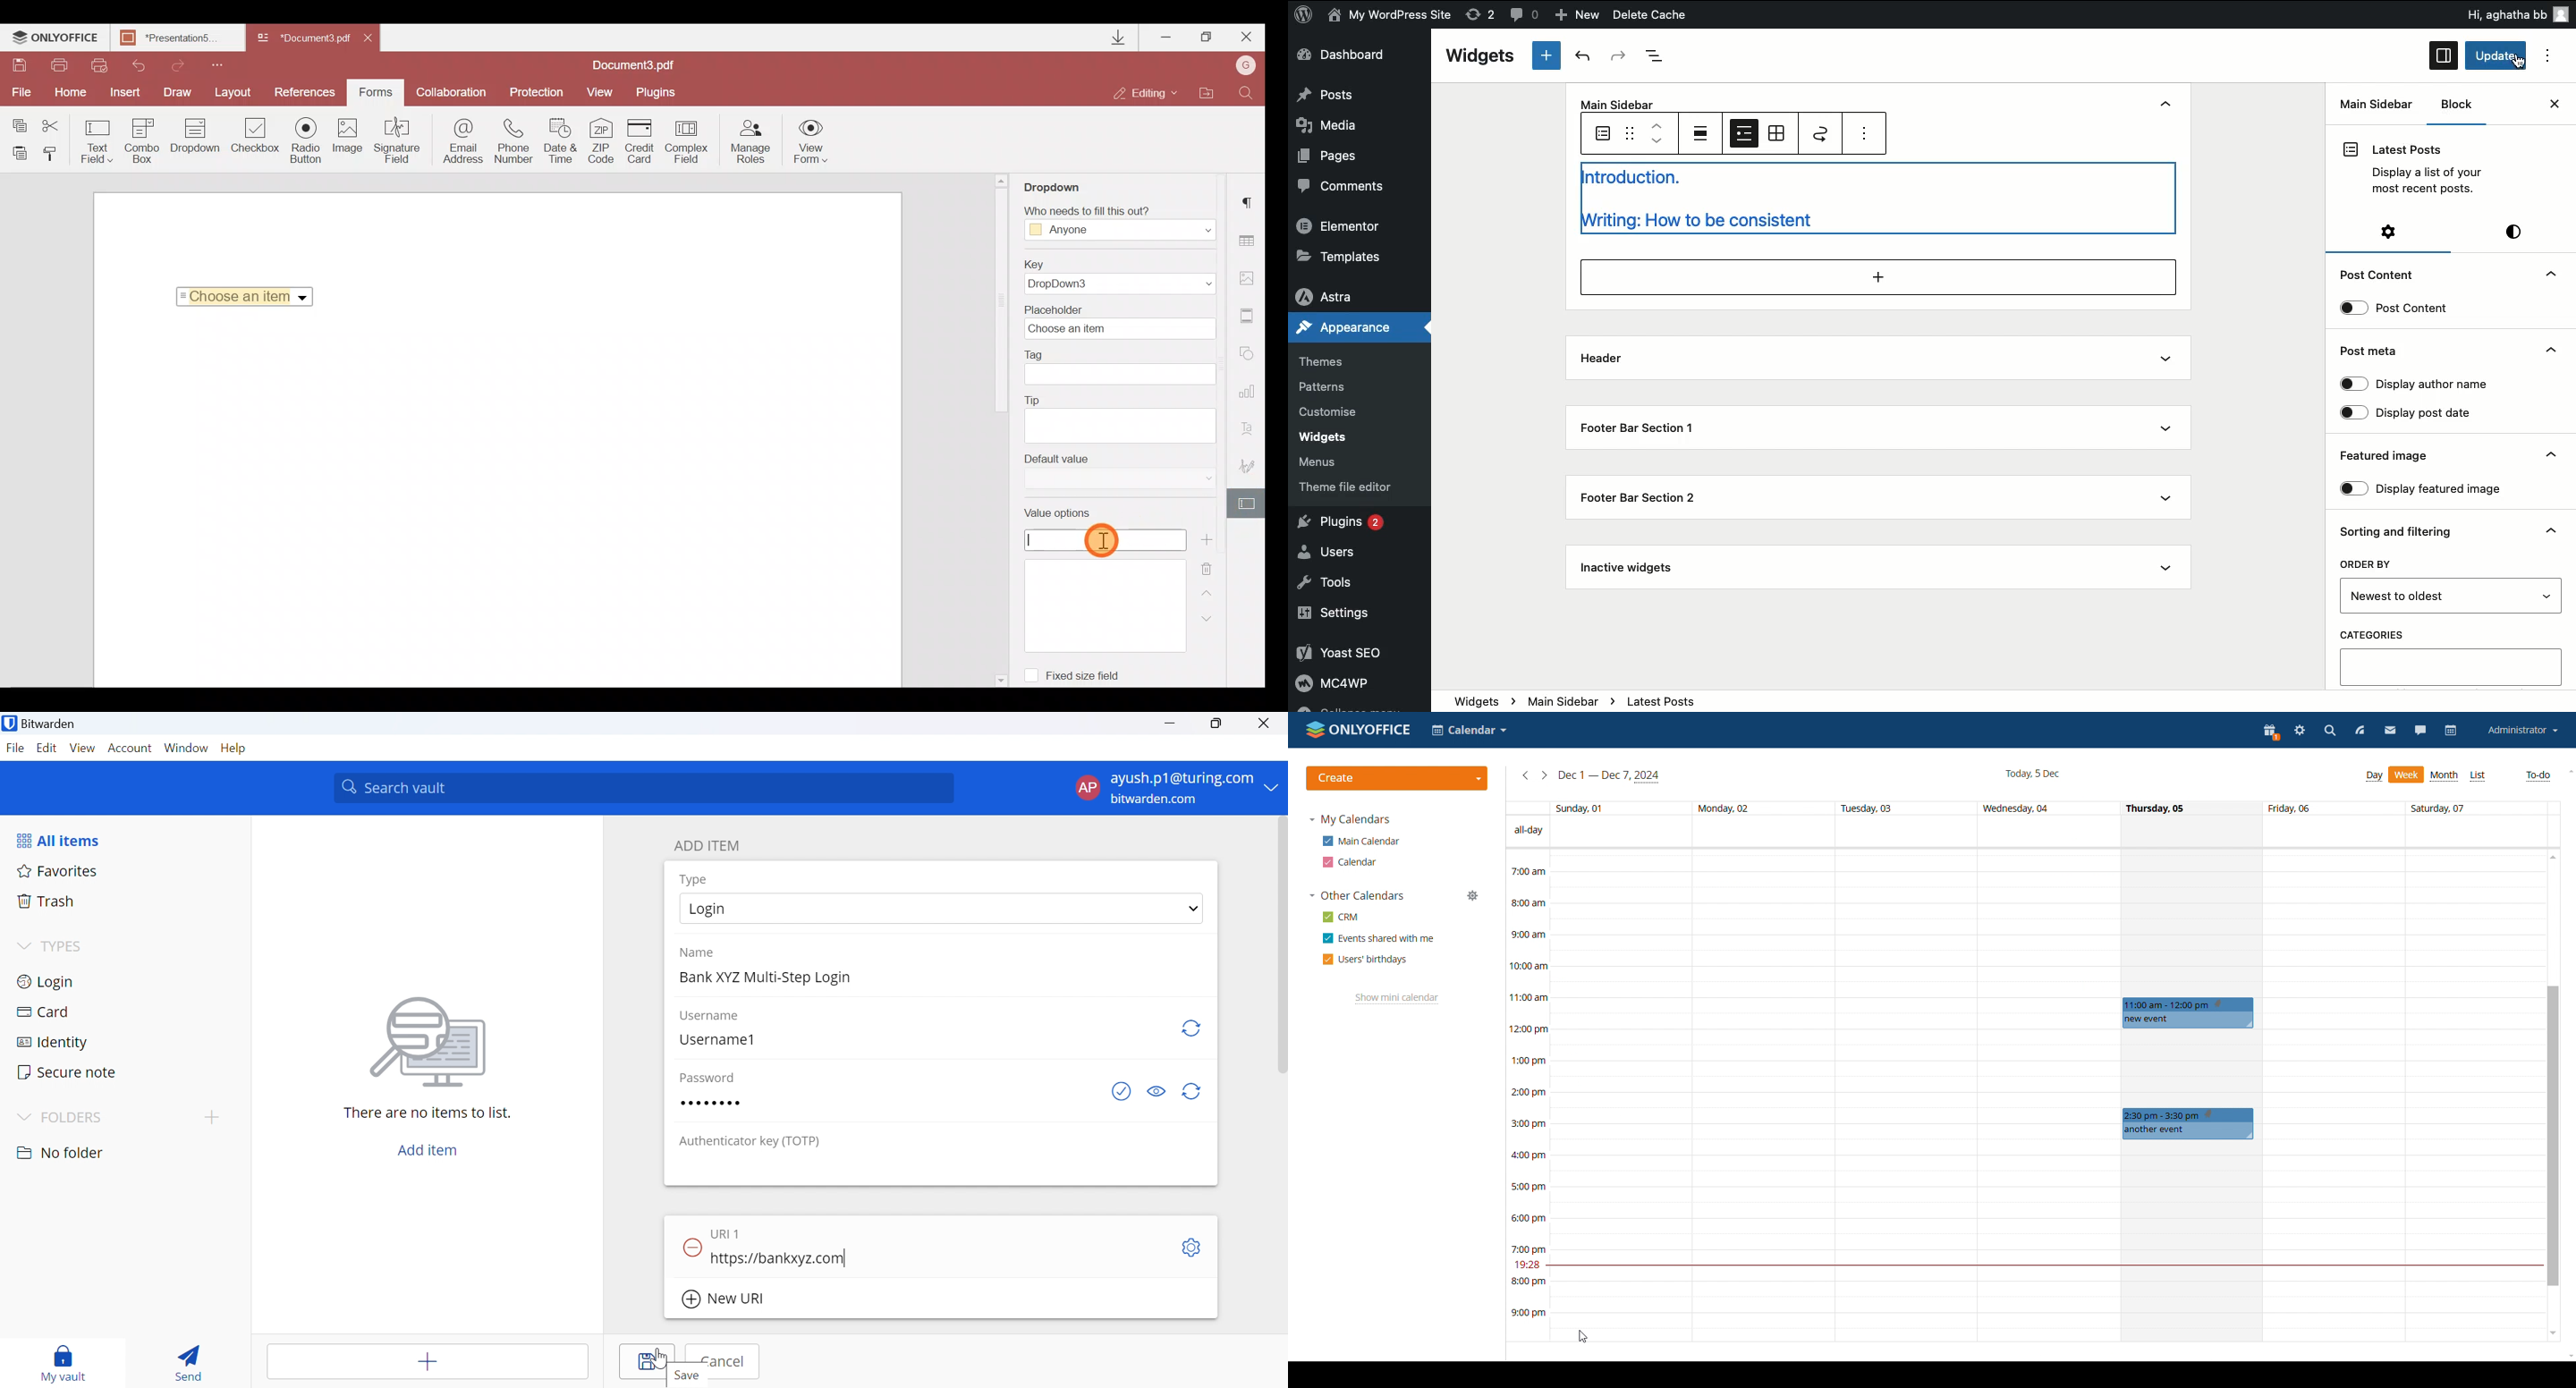  Describe the element at coordinates (722, 1299) in the screenshot. I see `New URI` at that location.